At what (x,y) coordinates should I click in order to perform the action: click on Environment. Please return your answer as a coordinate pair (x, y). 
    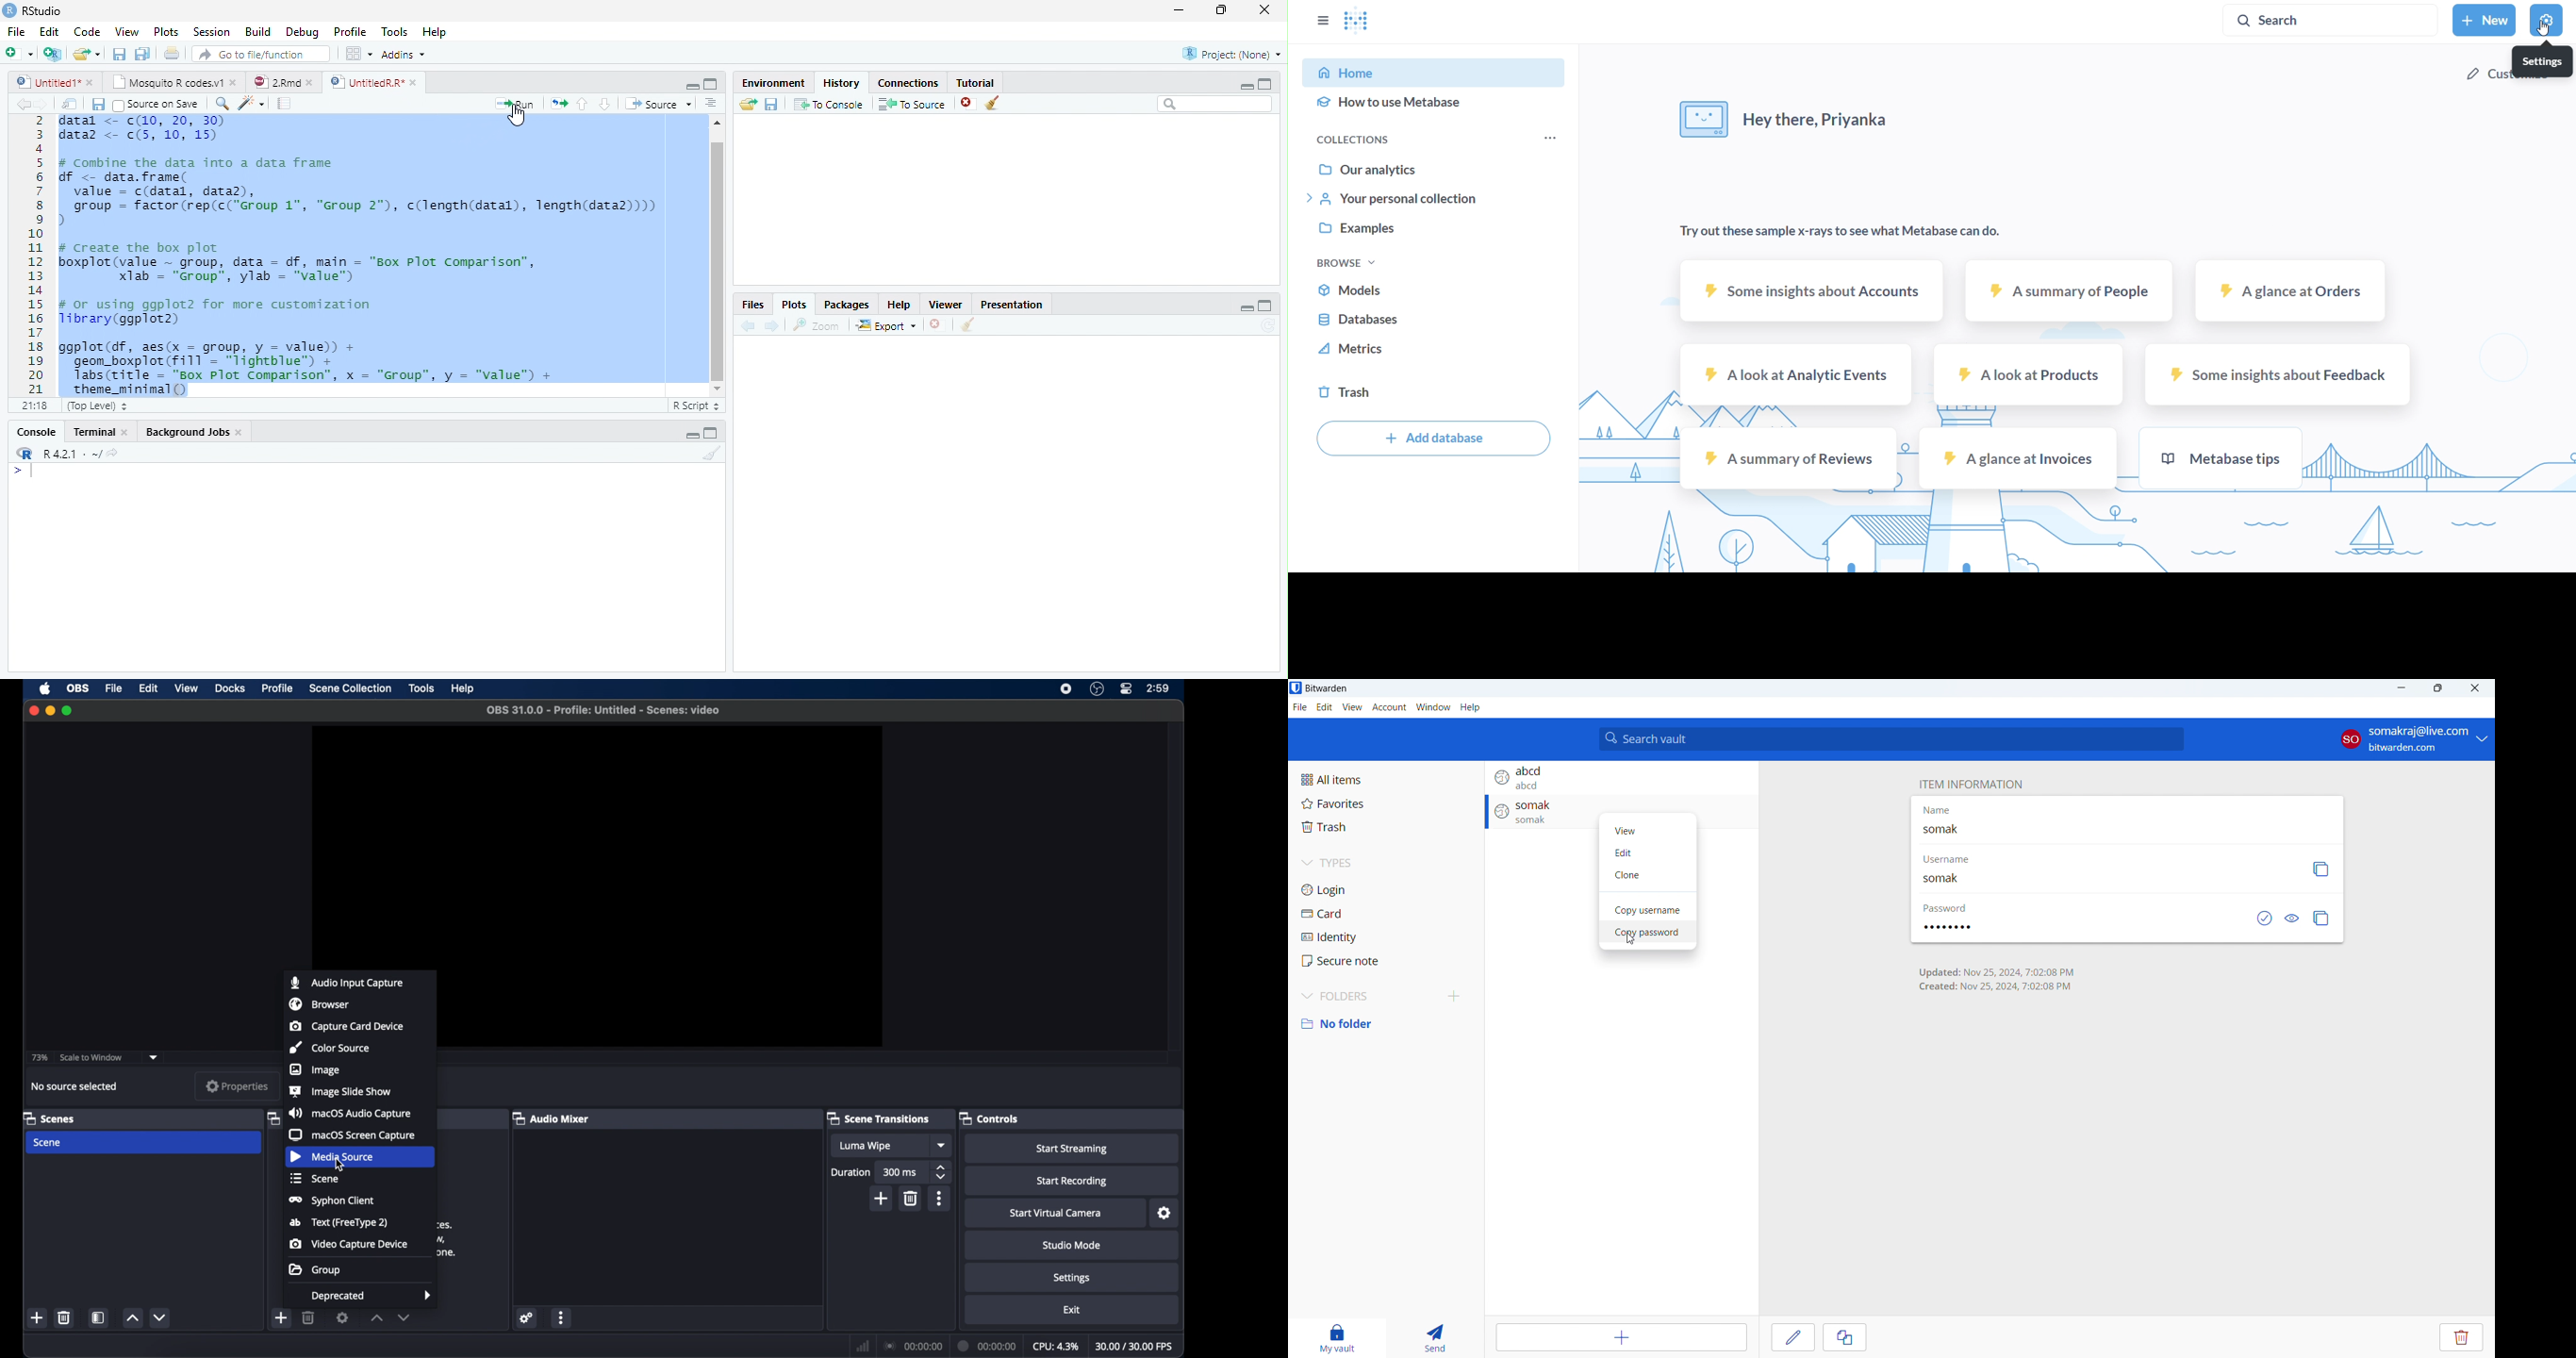
    Looking at the image, I should click on (774, 83).